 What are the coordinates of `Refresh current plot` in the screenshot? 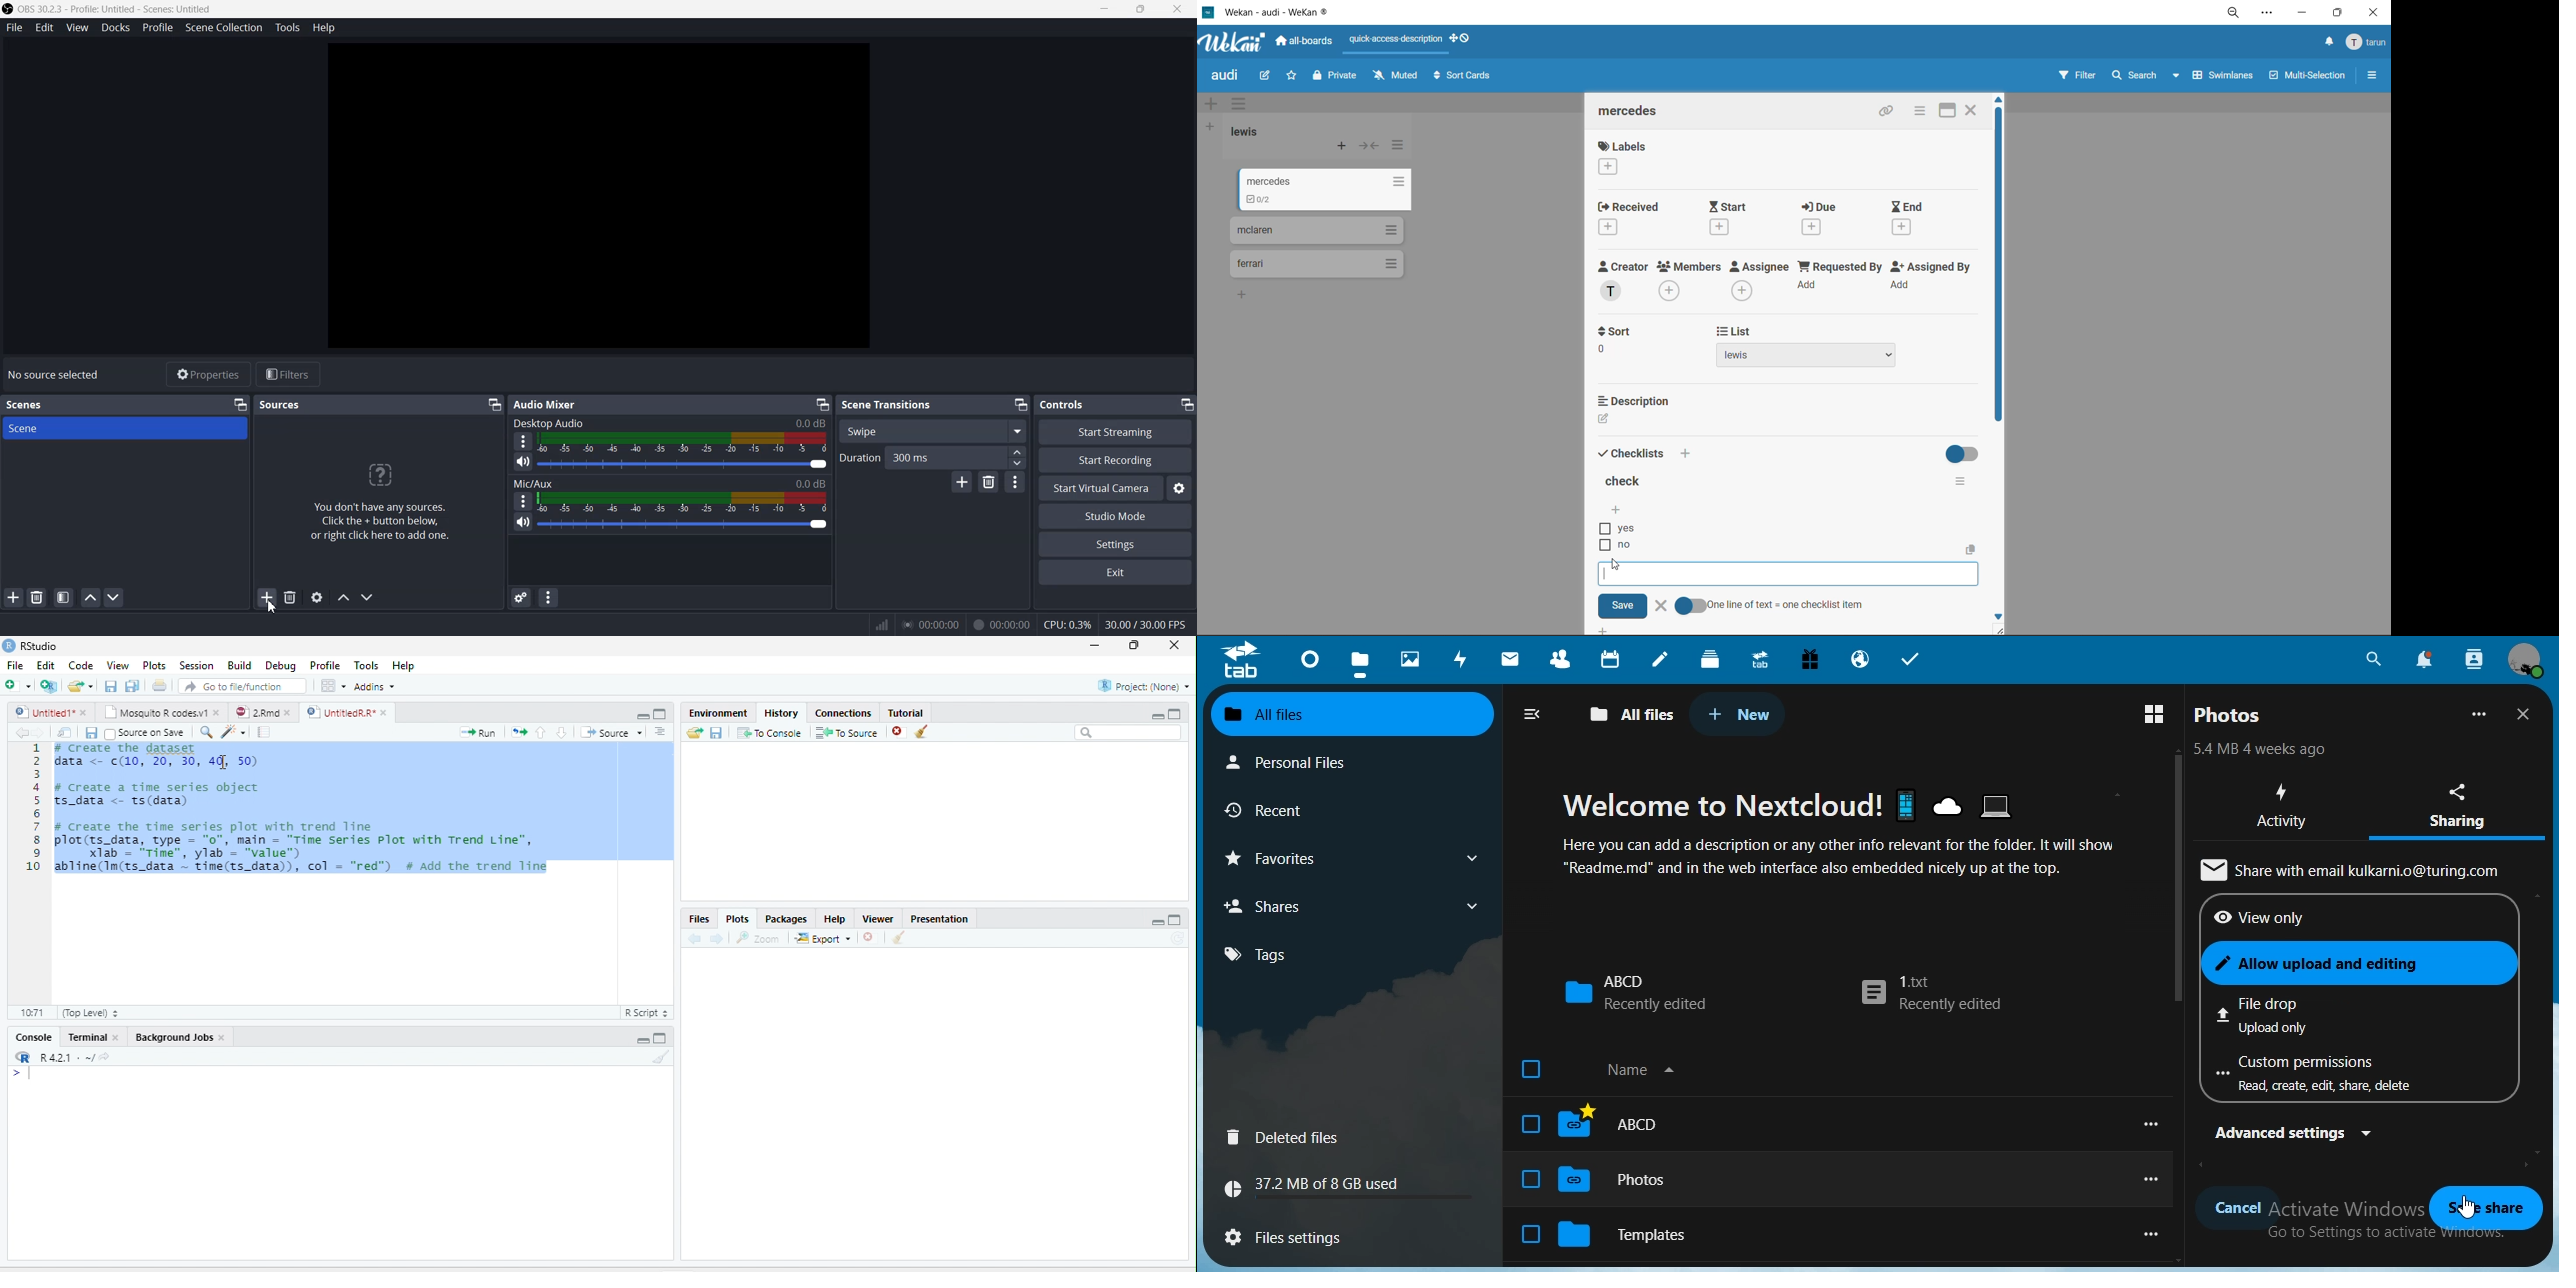 It's located at (1179, 938).